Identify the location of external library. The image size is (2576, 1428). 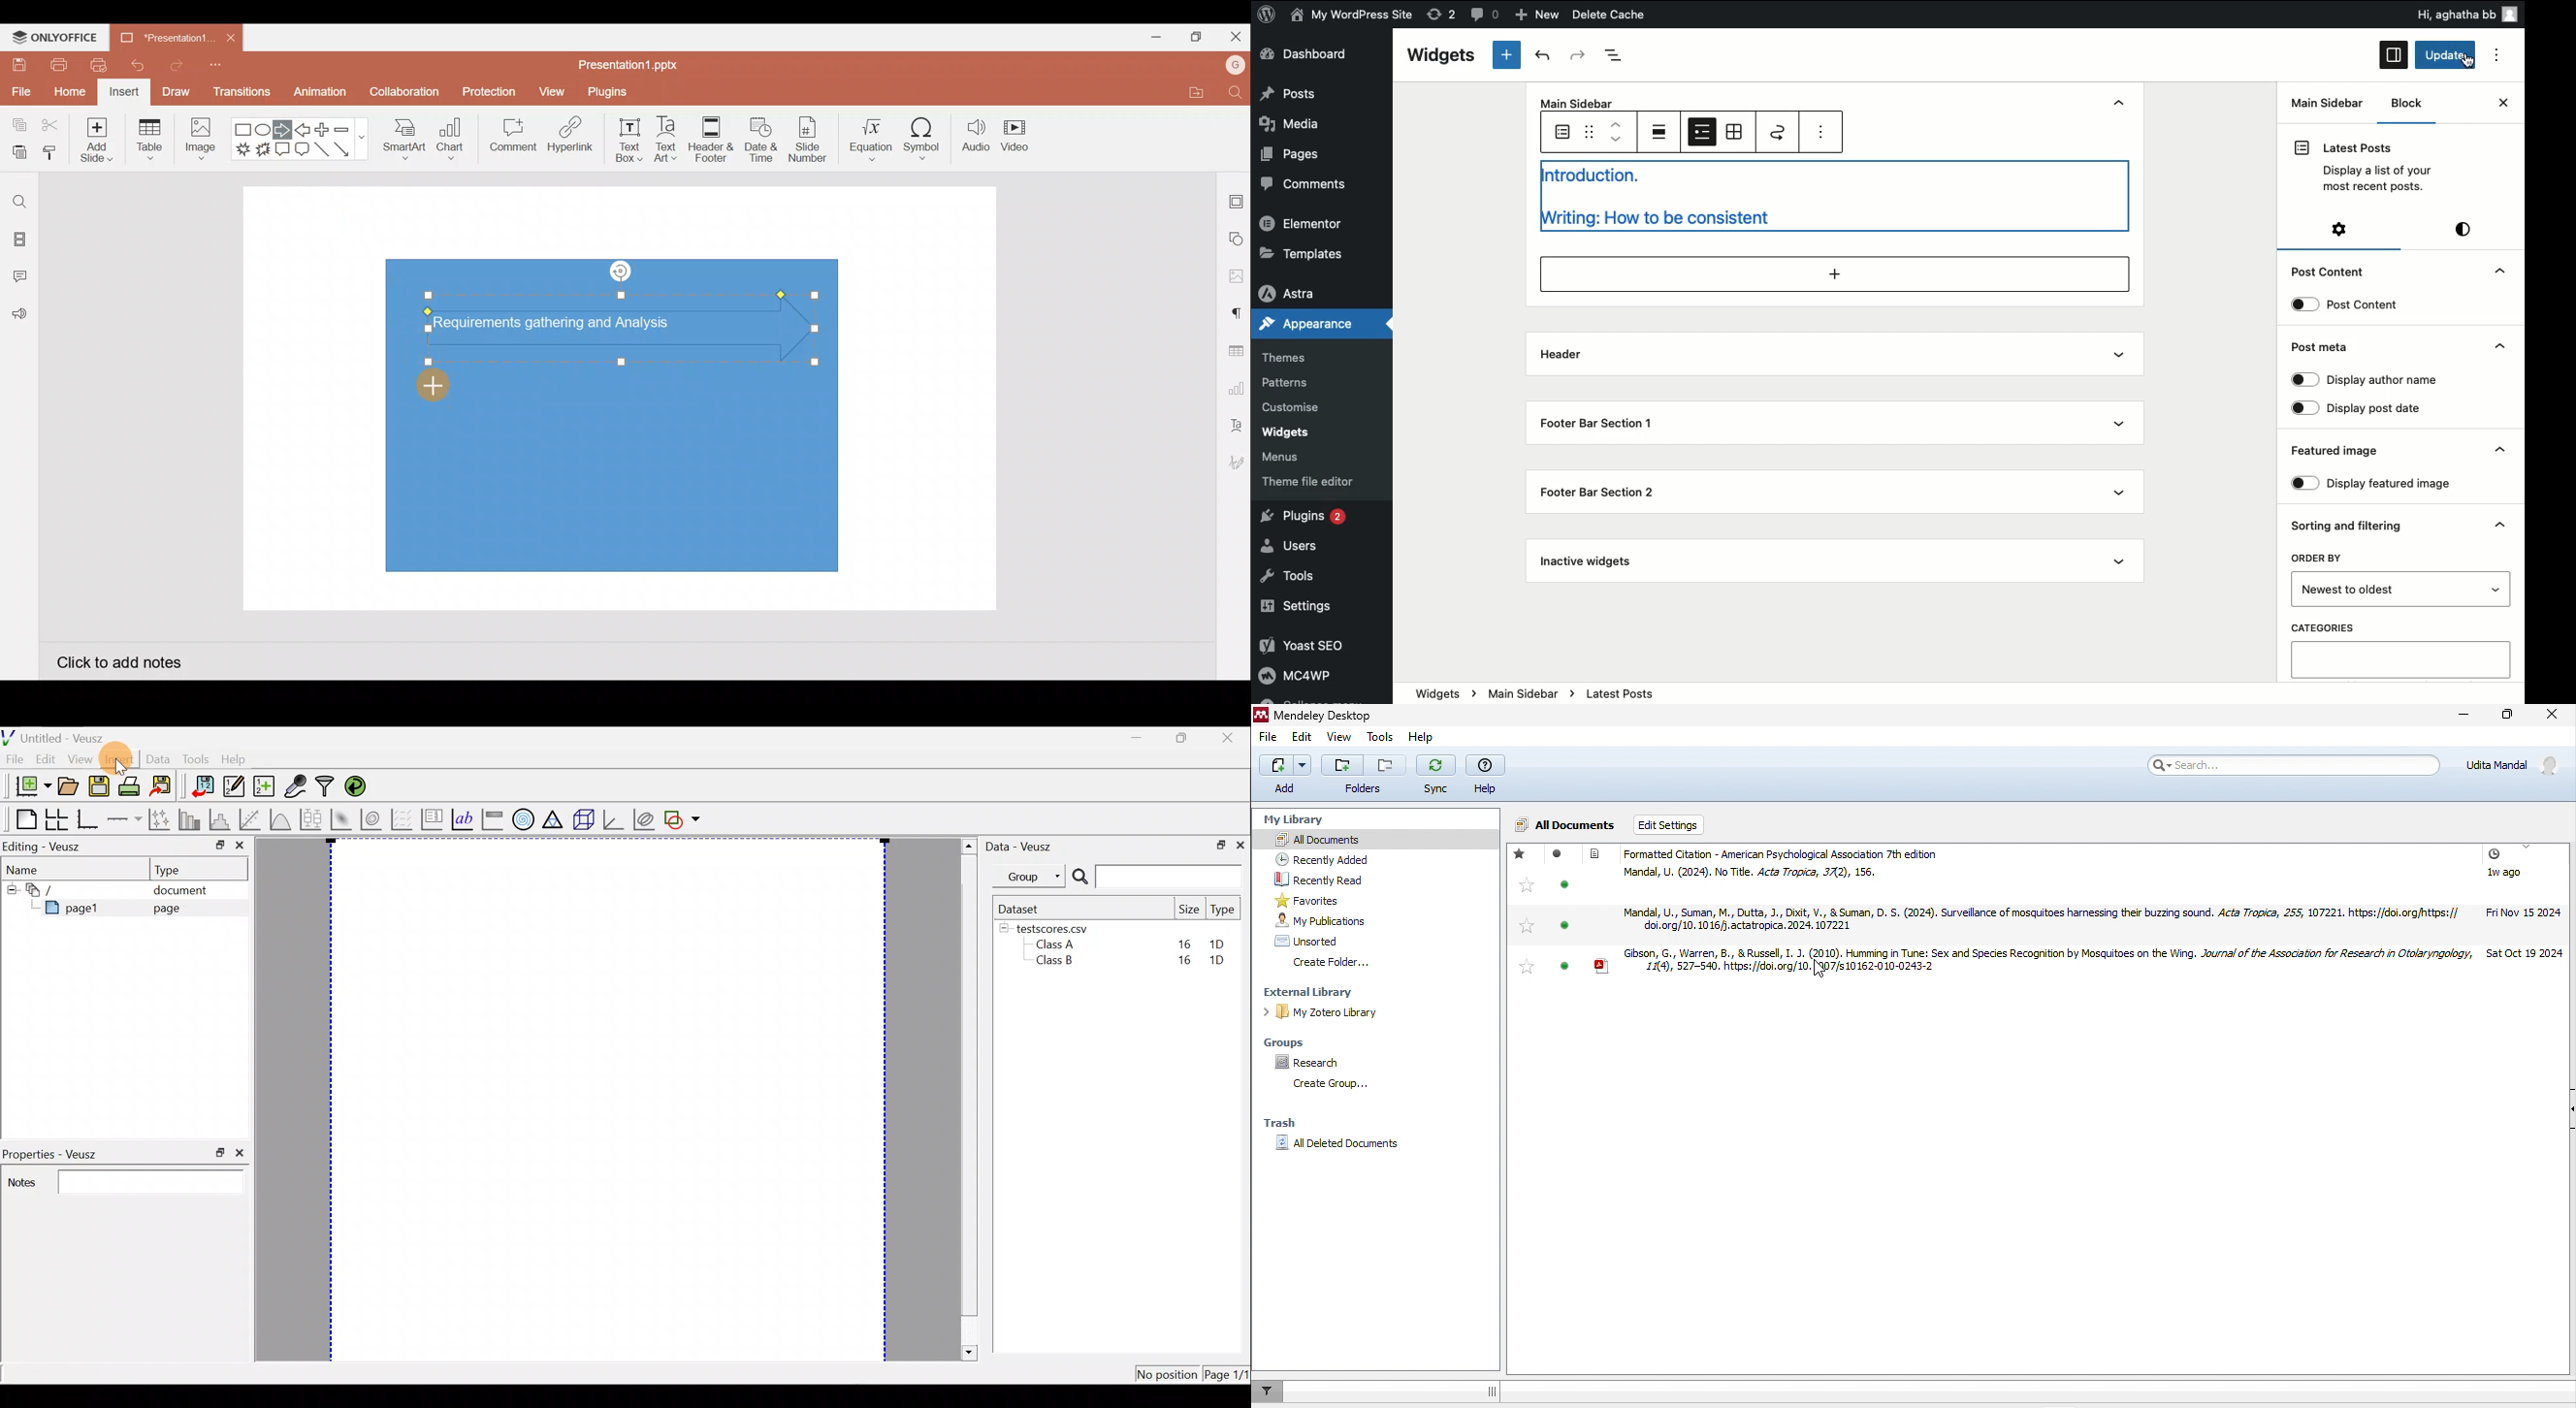
(1314, 992).